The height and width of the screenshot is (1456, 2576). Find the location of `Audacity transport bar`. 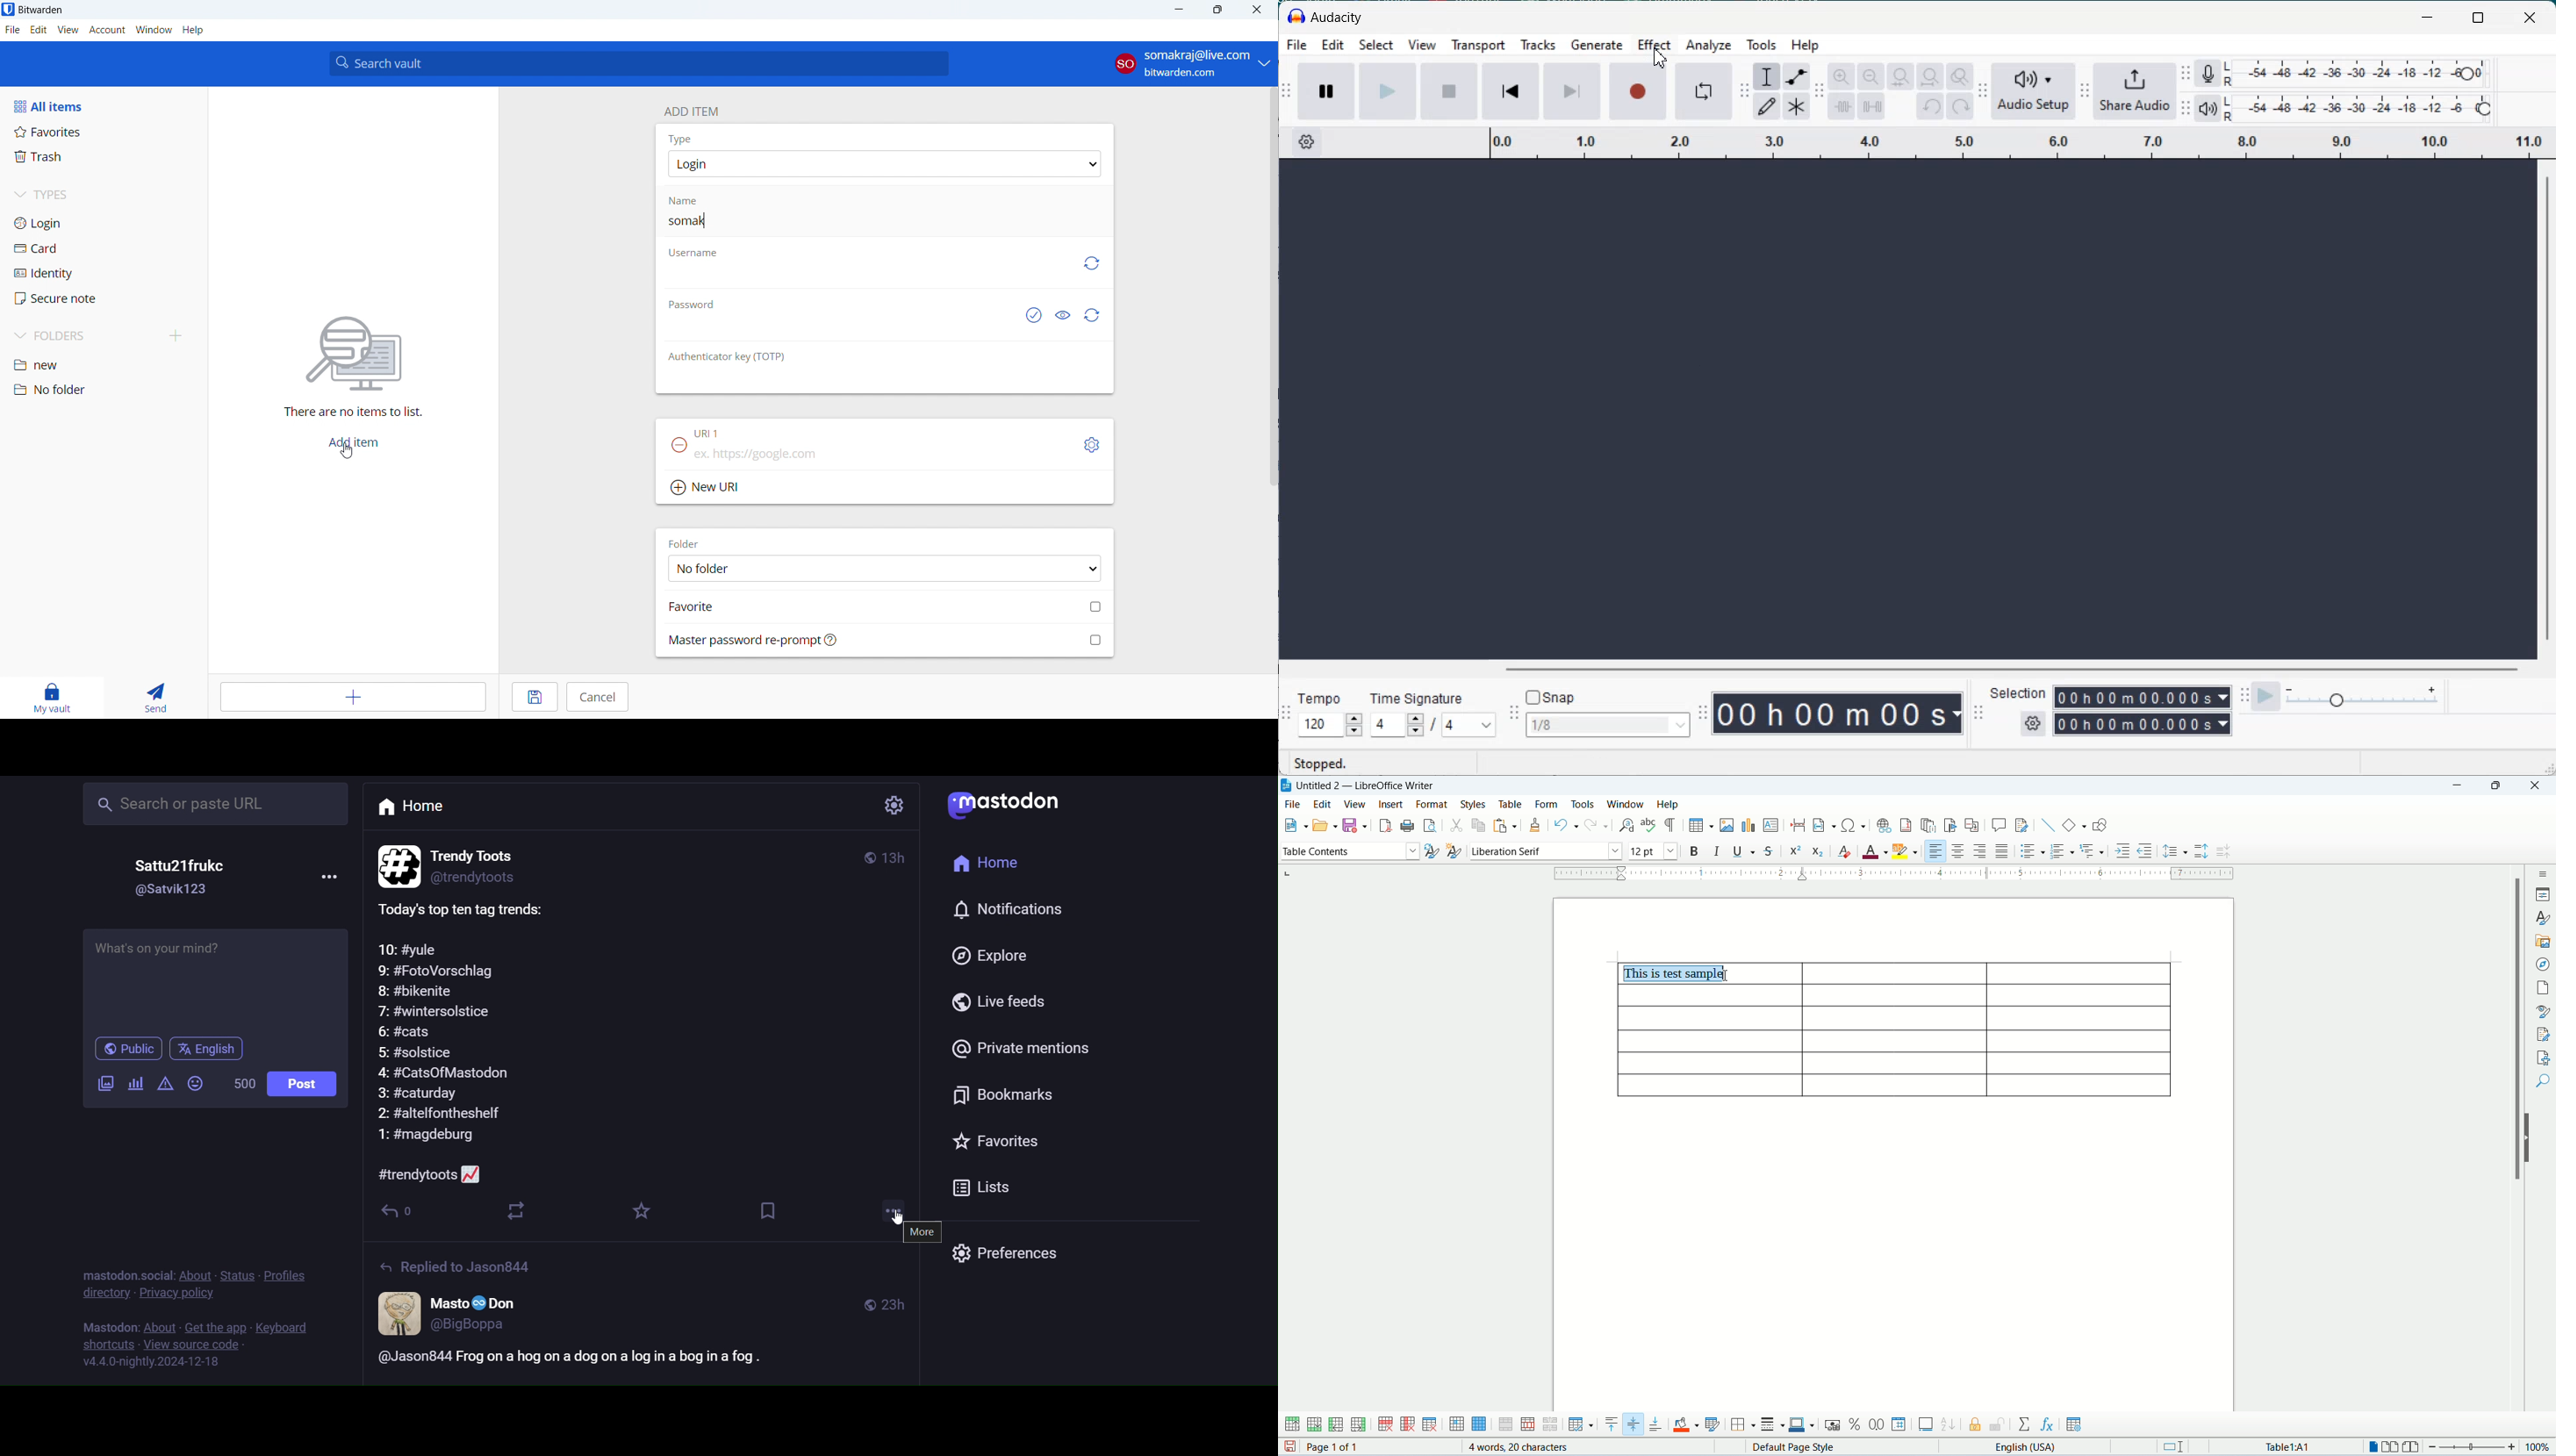

Audacity transport bar is located at coordinates (1287, 92).